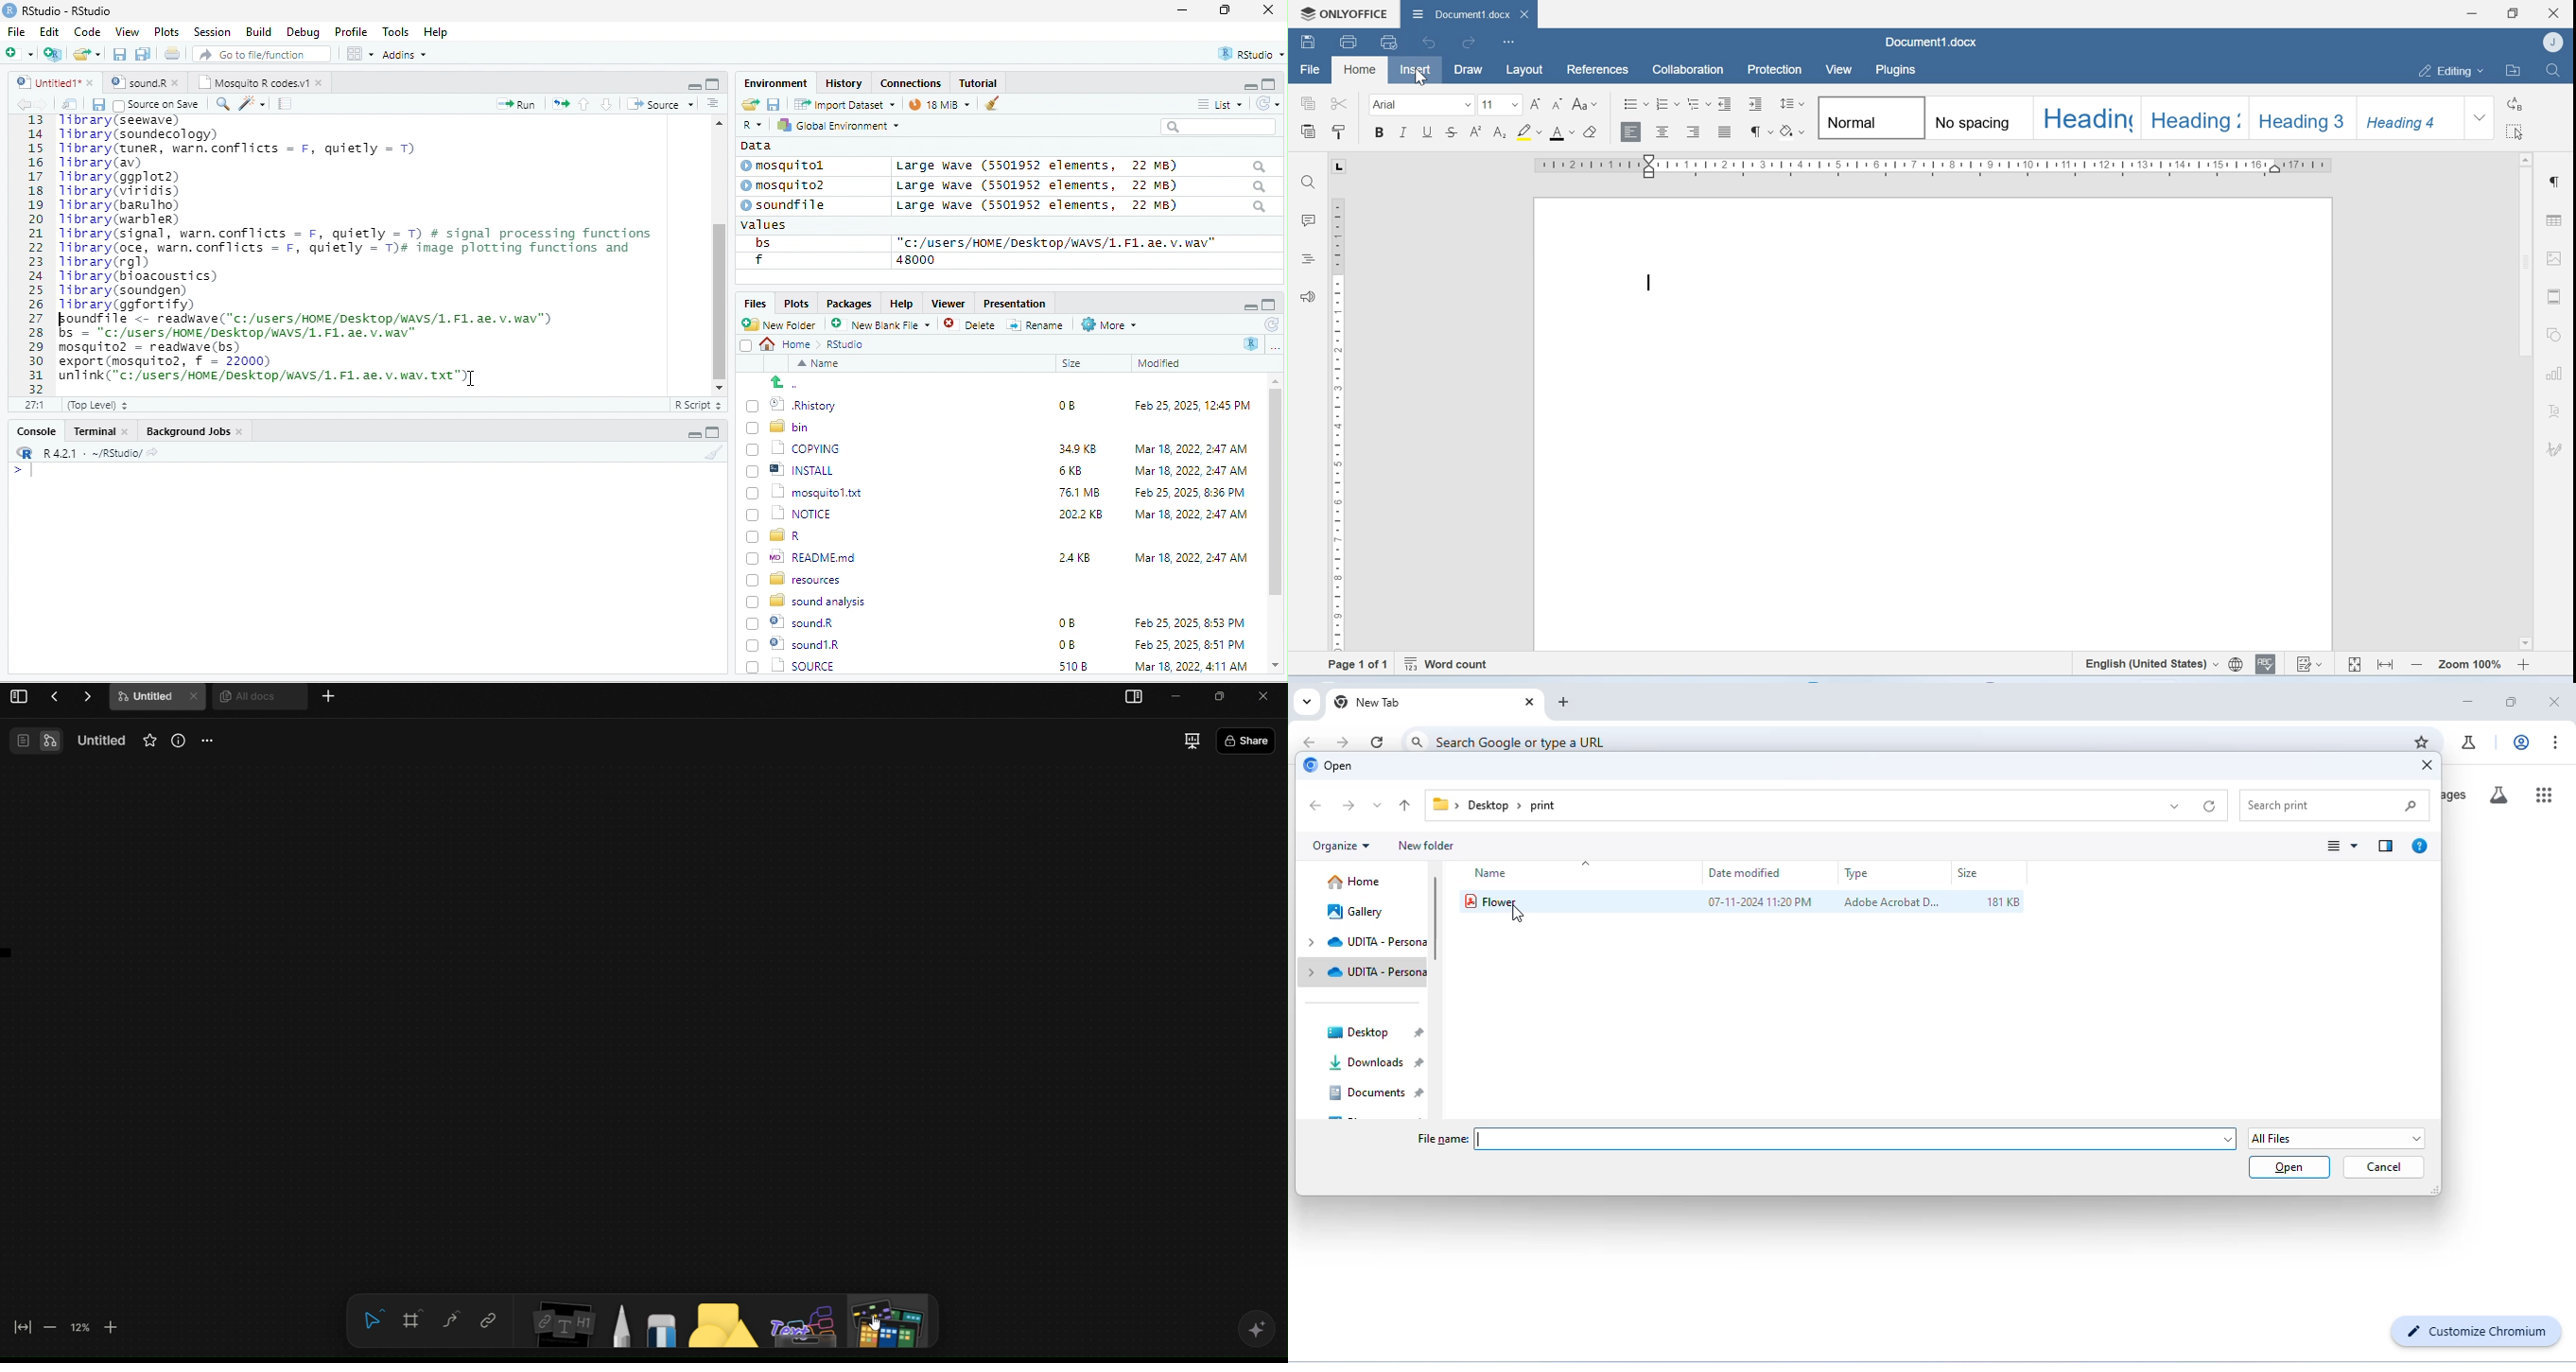 The height and width of the screenshot is (1372, 2576). I want to click on refresh, so click(2211, 807).